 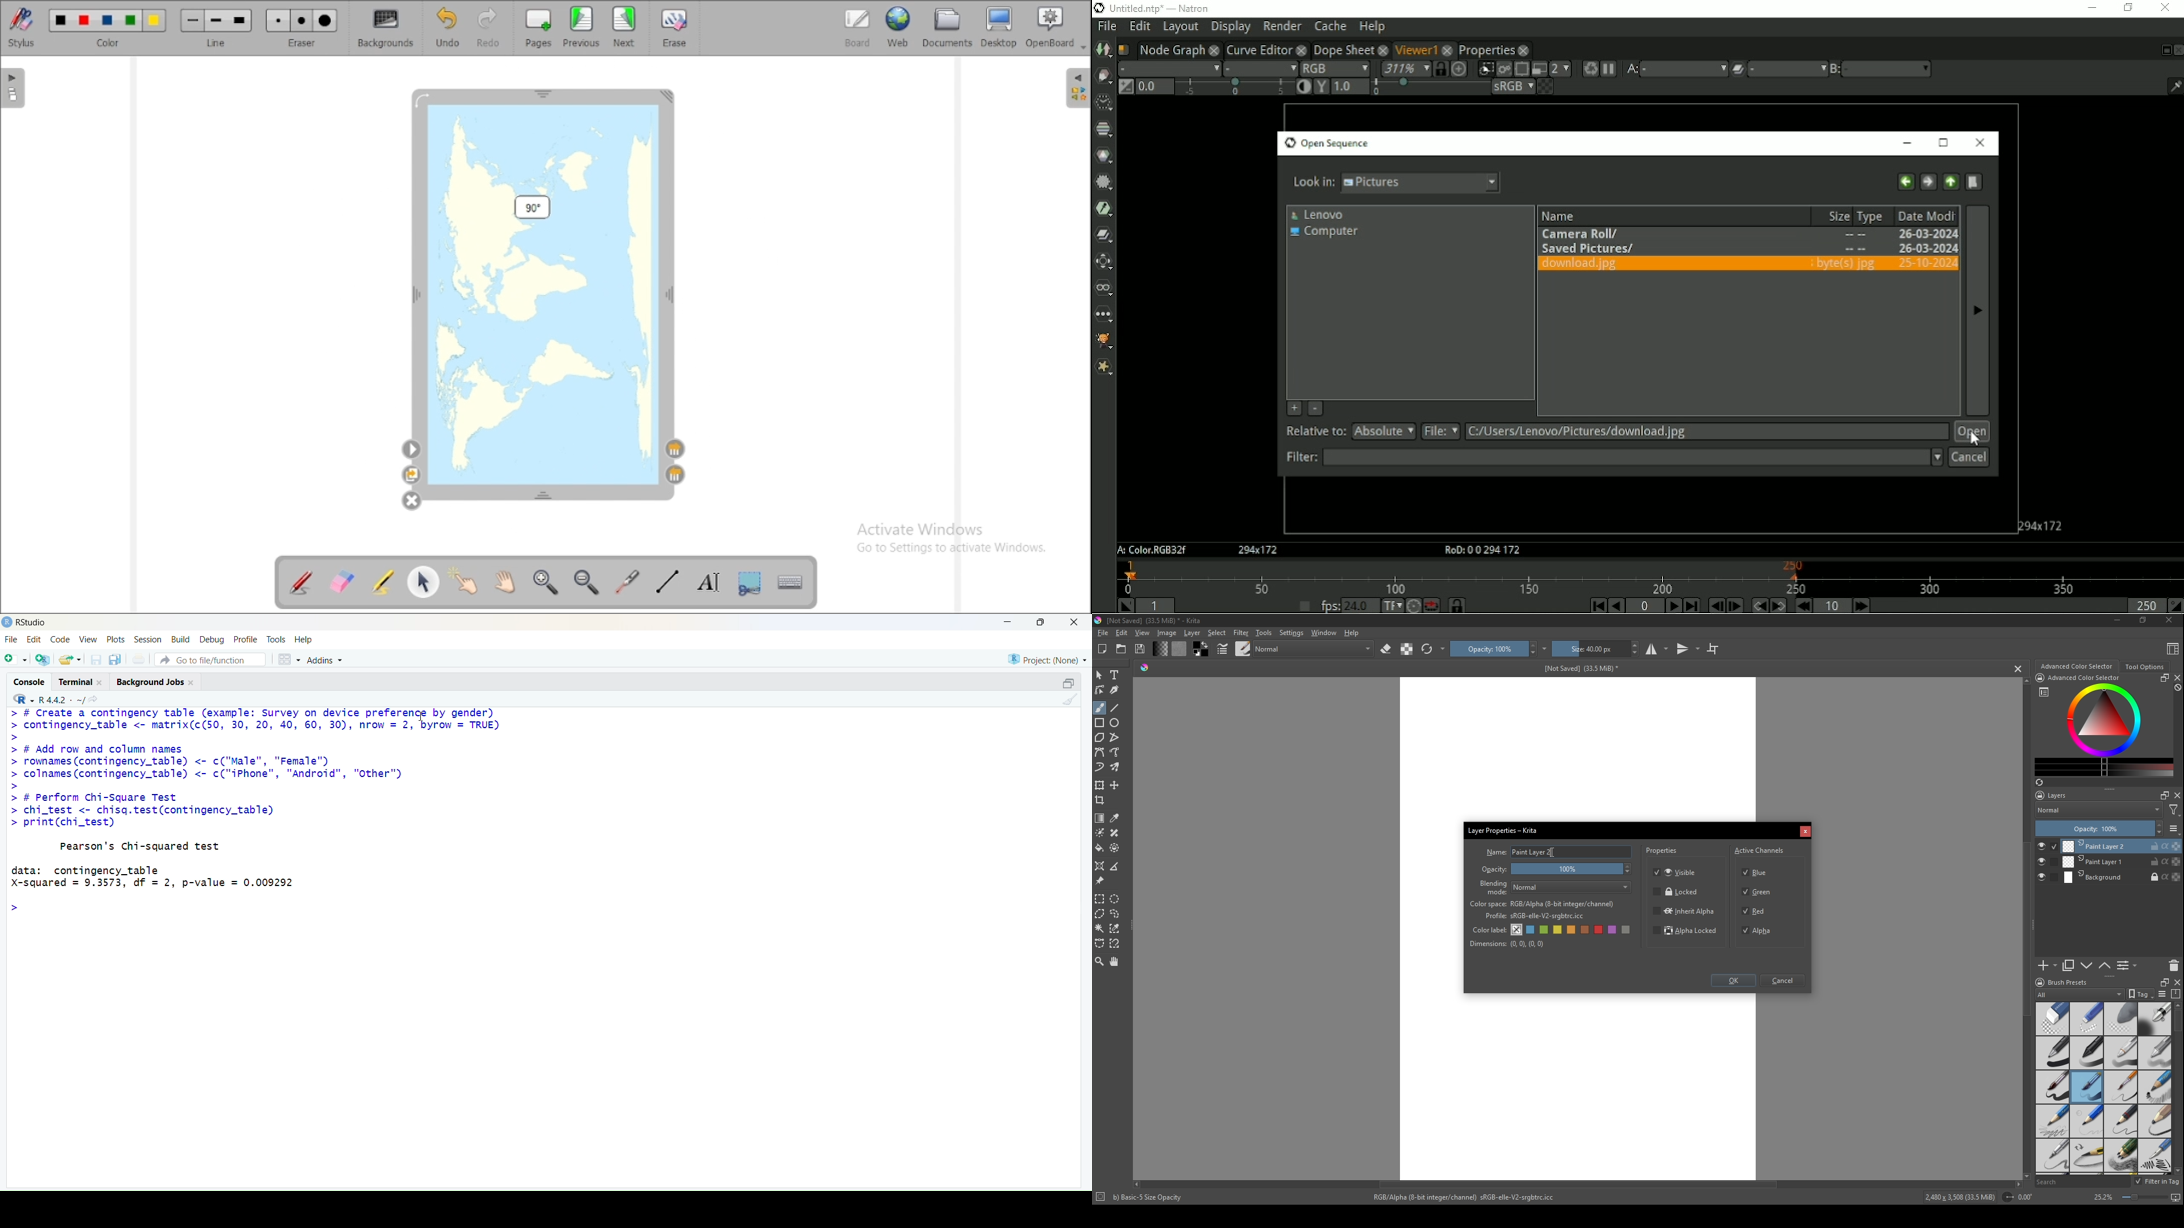 What do you see at coordinates (1243, 648) in the screenshot?
I see `brush` at bounding box center [1243, 648].